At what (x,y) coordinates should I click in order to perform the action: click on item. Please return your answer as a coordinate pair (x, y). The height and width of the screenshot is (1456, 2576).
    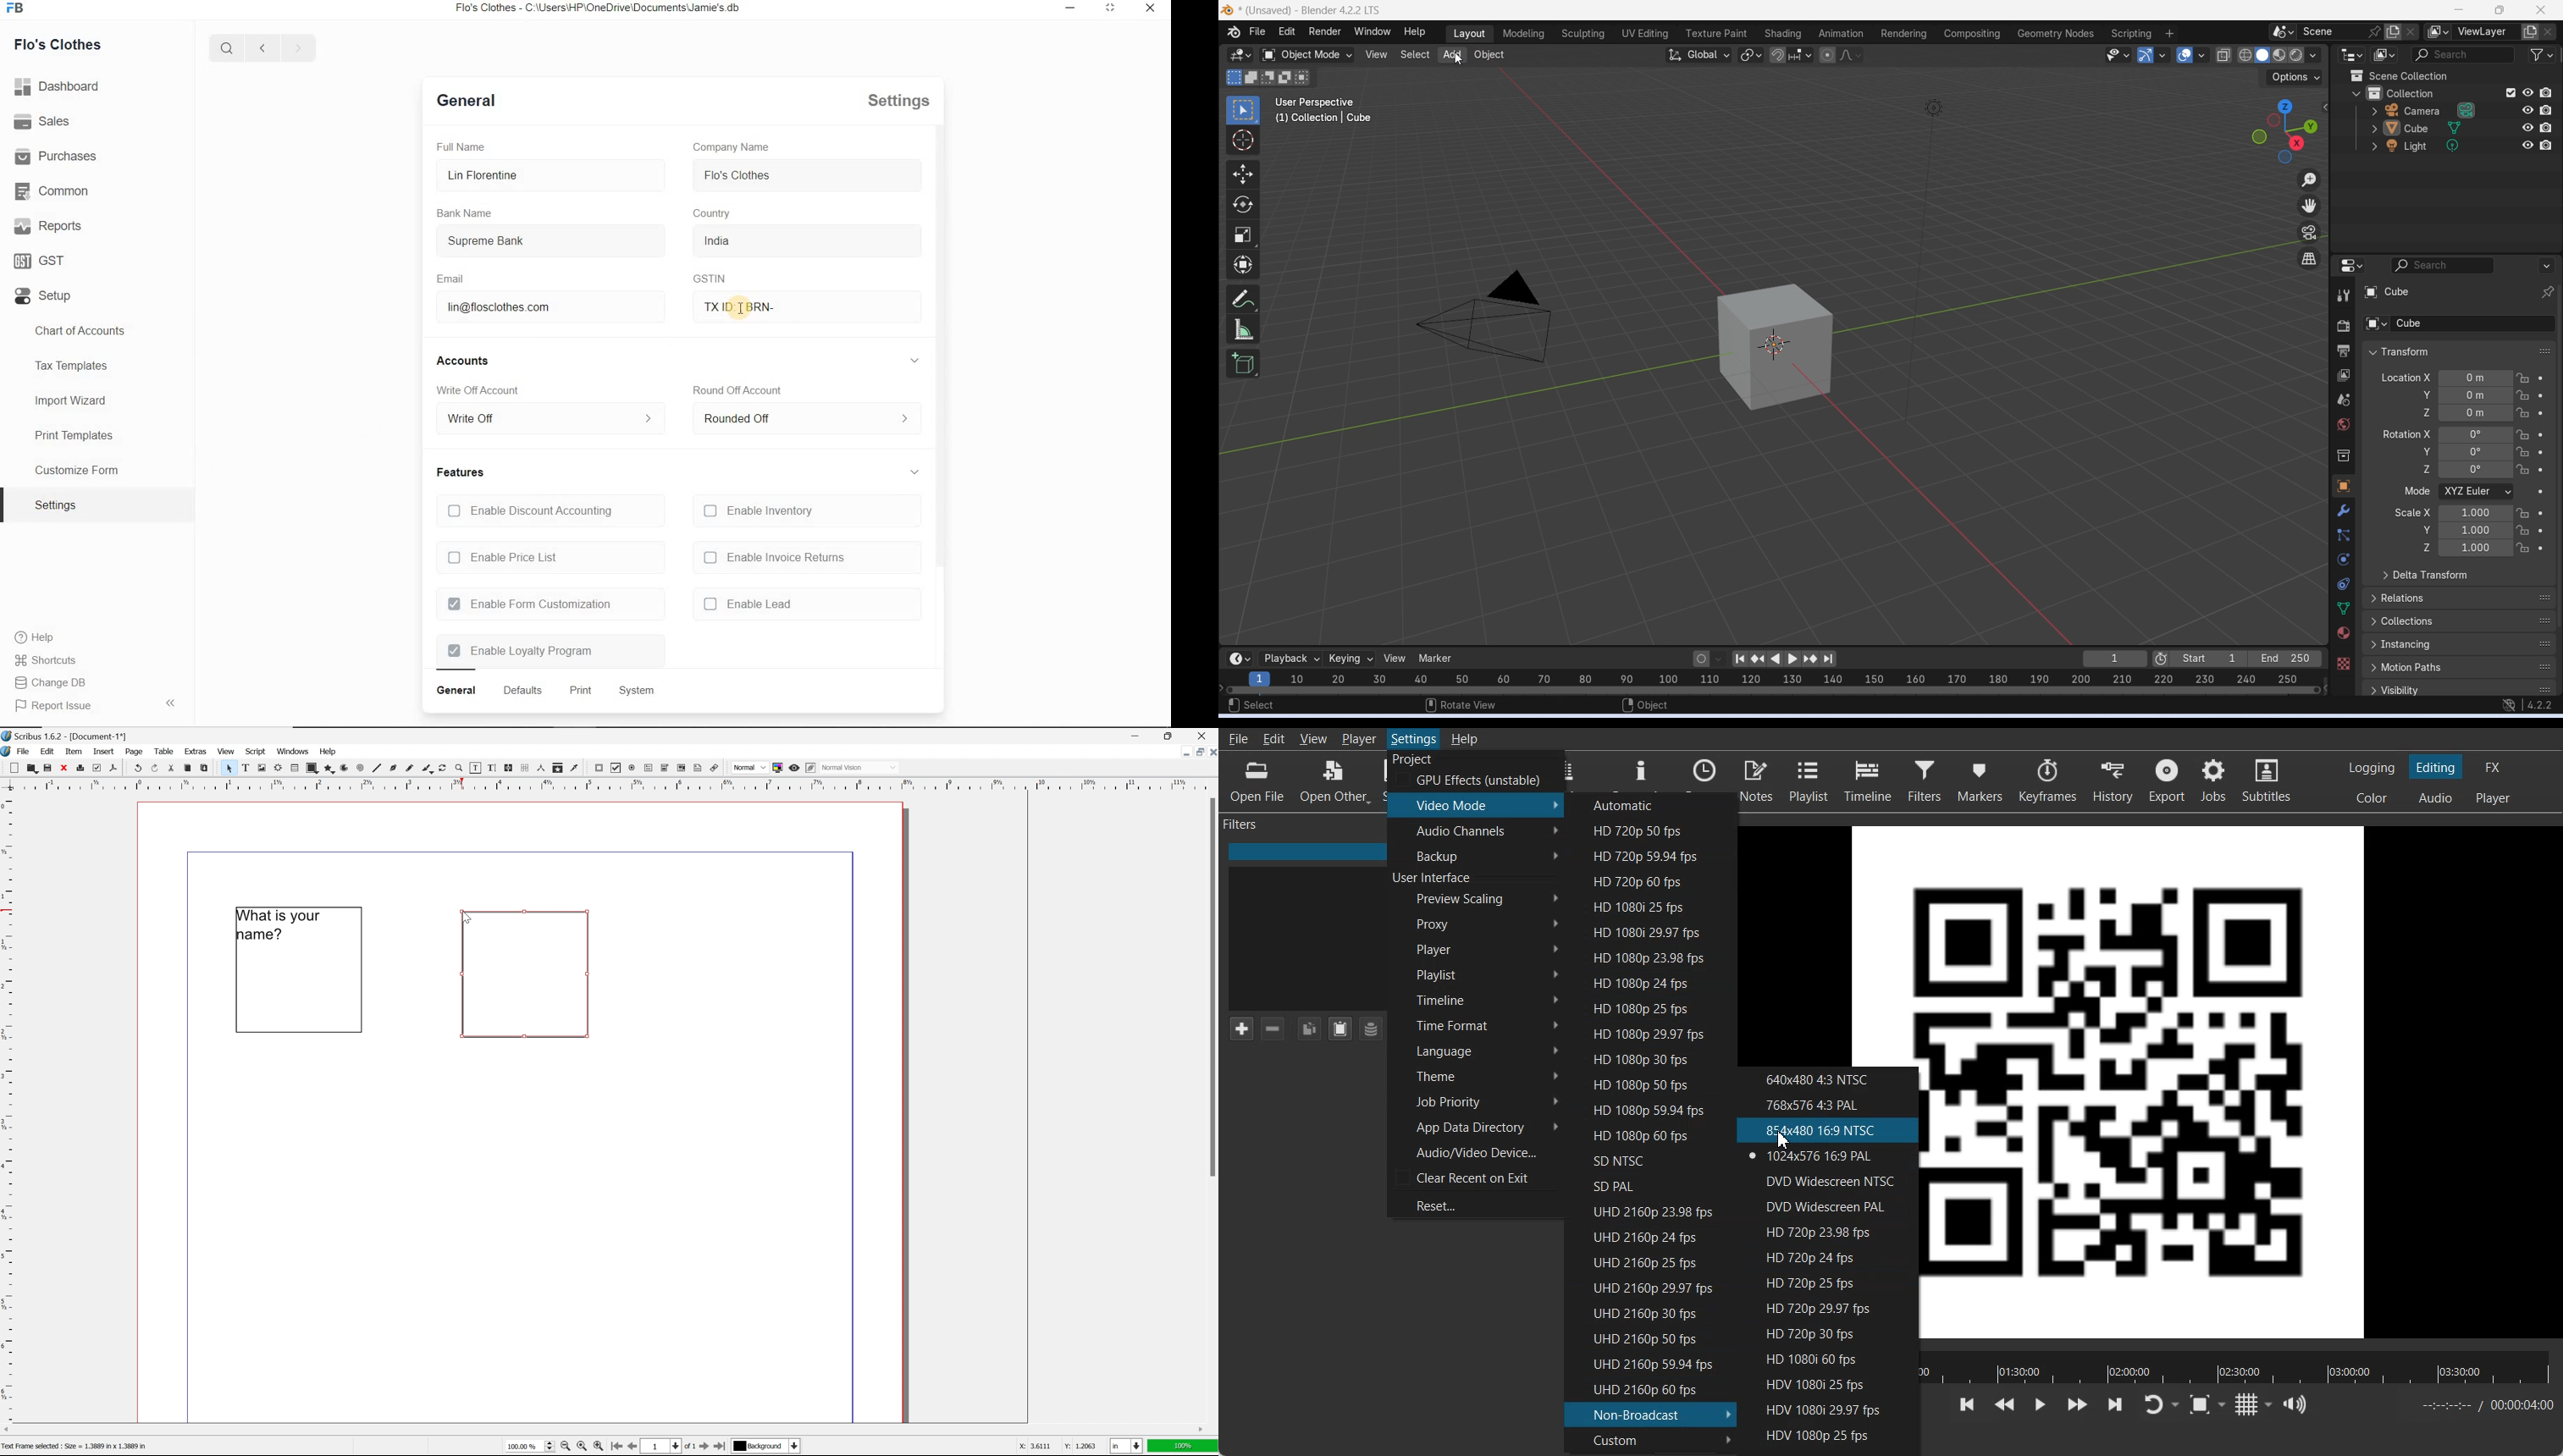
    Looking at the image, I should click on (75, 751).